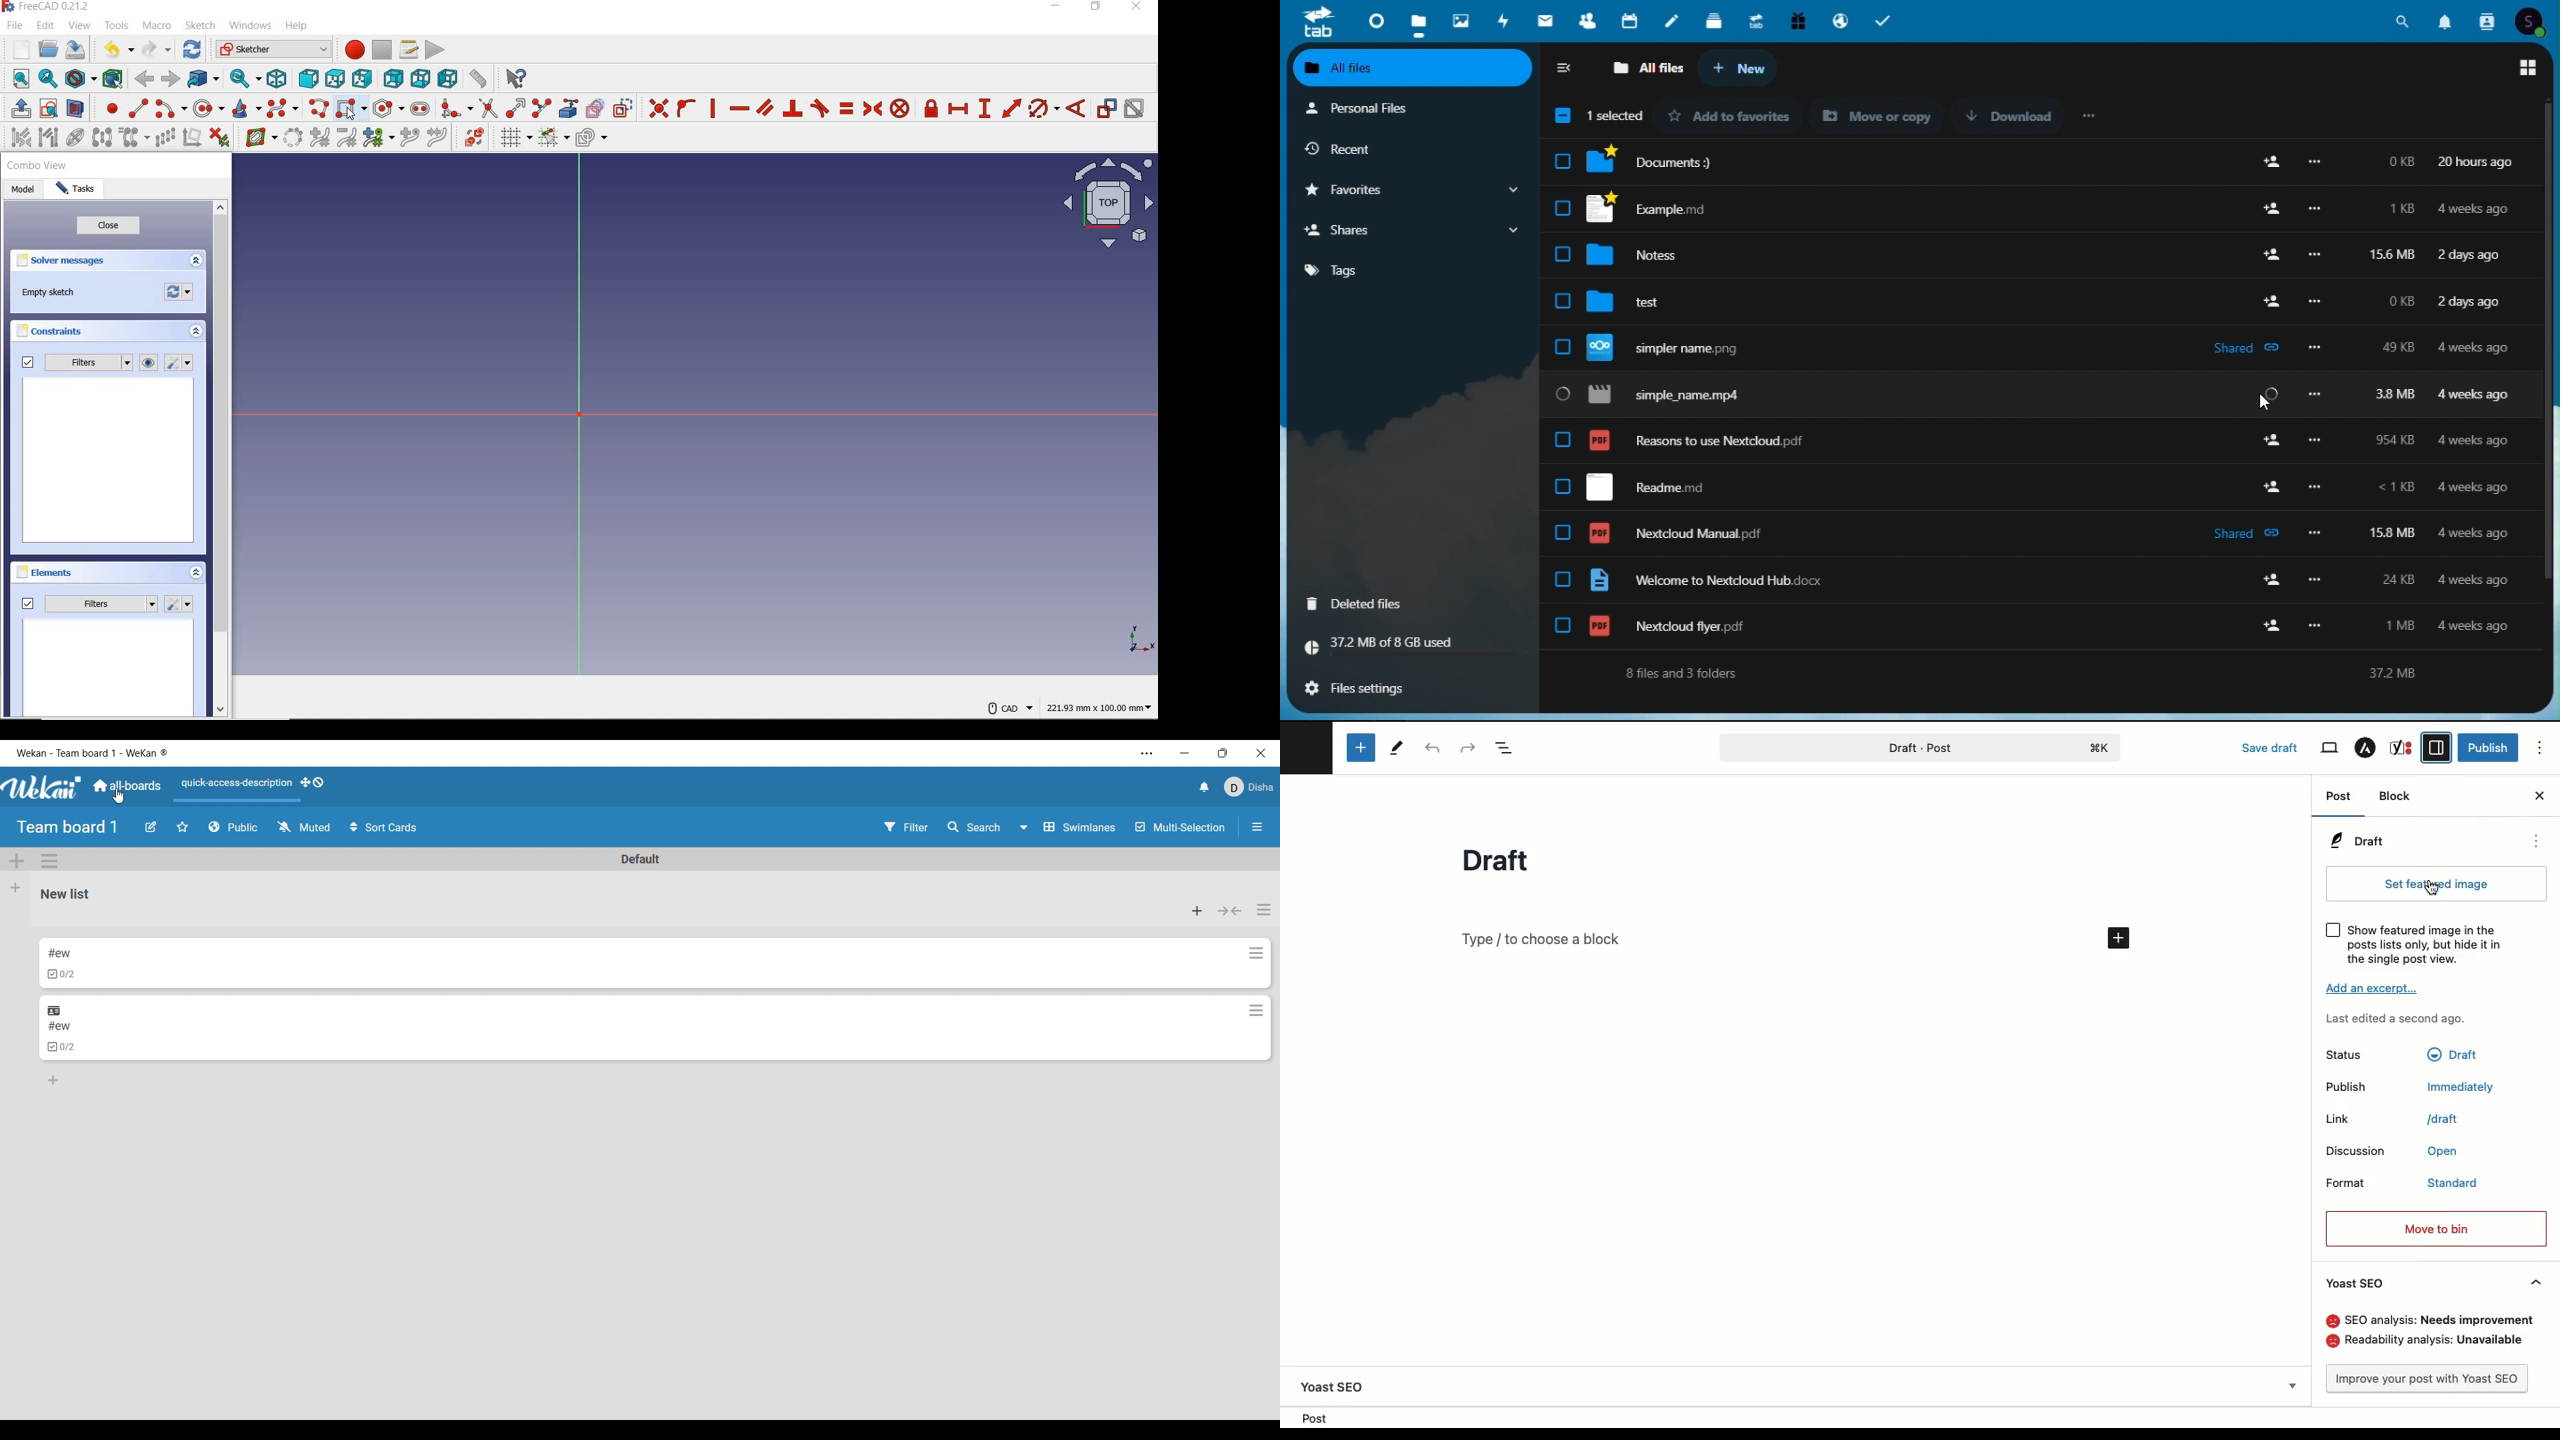 The width and height of the screenshot is (2576, 1456). What do you see at coordinates (986, 108) in the screenshot?
I see `constrain vertical distance` at bounding box center [986, 108].